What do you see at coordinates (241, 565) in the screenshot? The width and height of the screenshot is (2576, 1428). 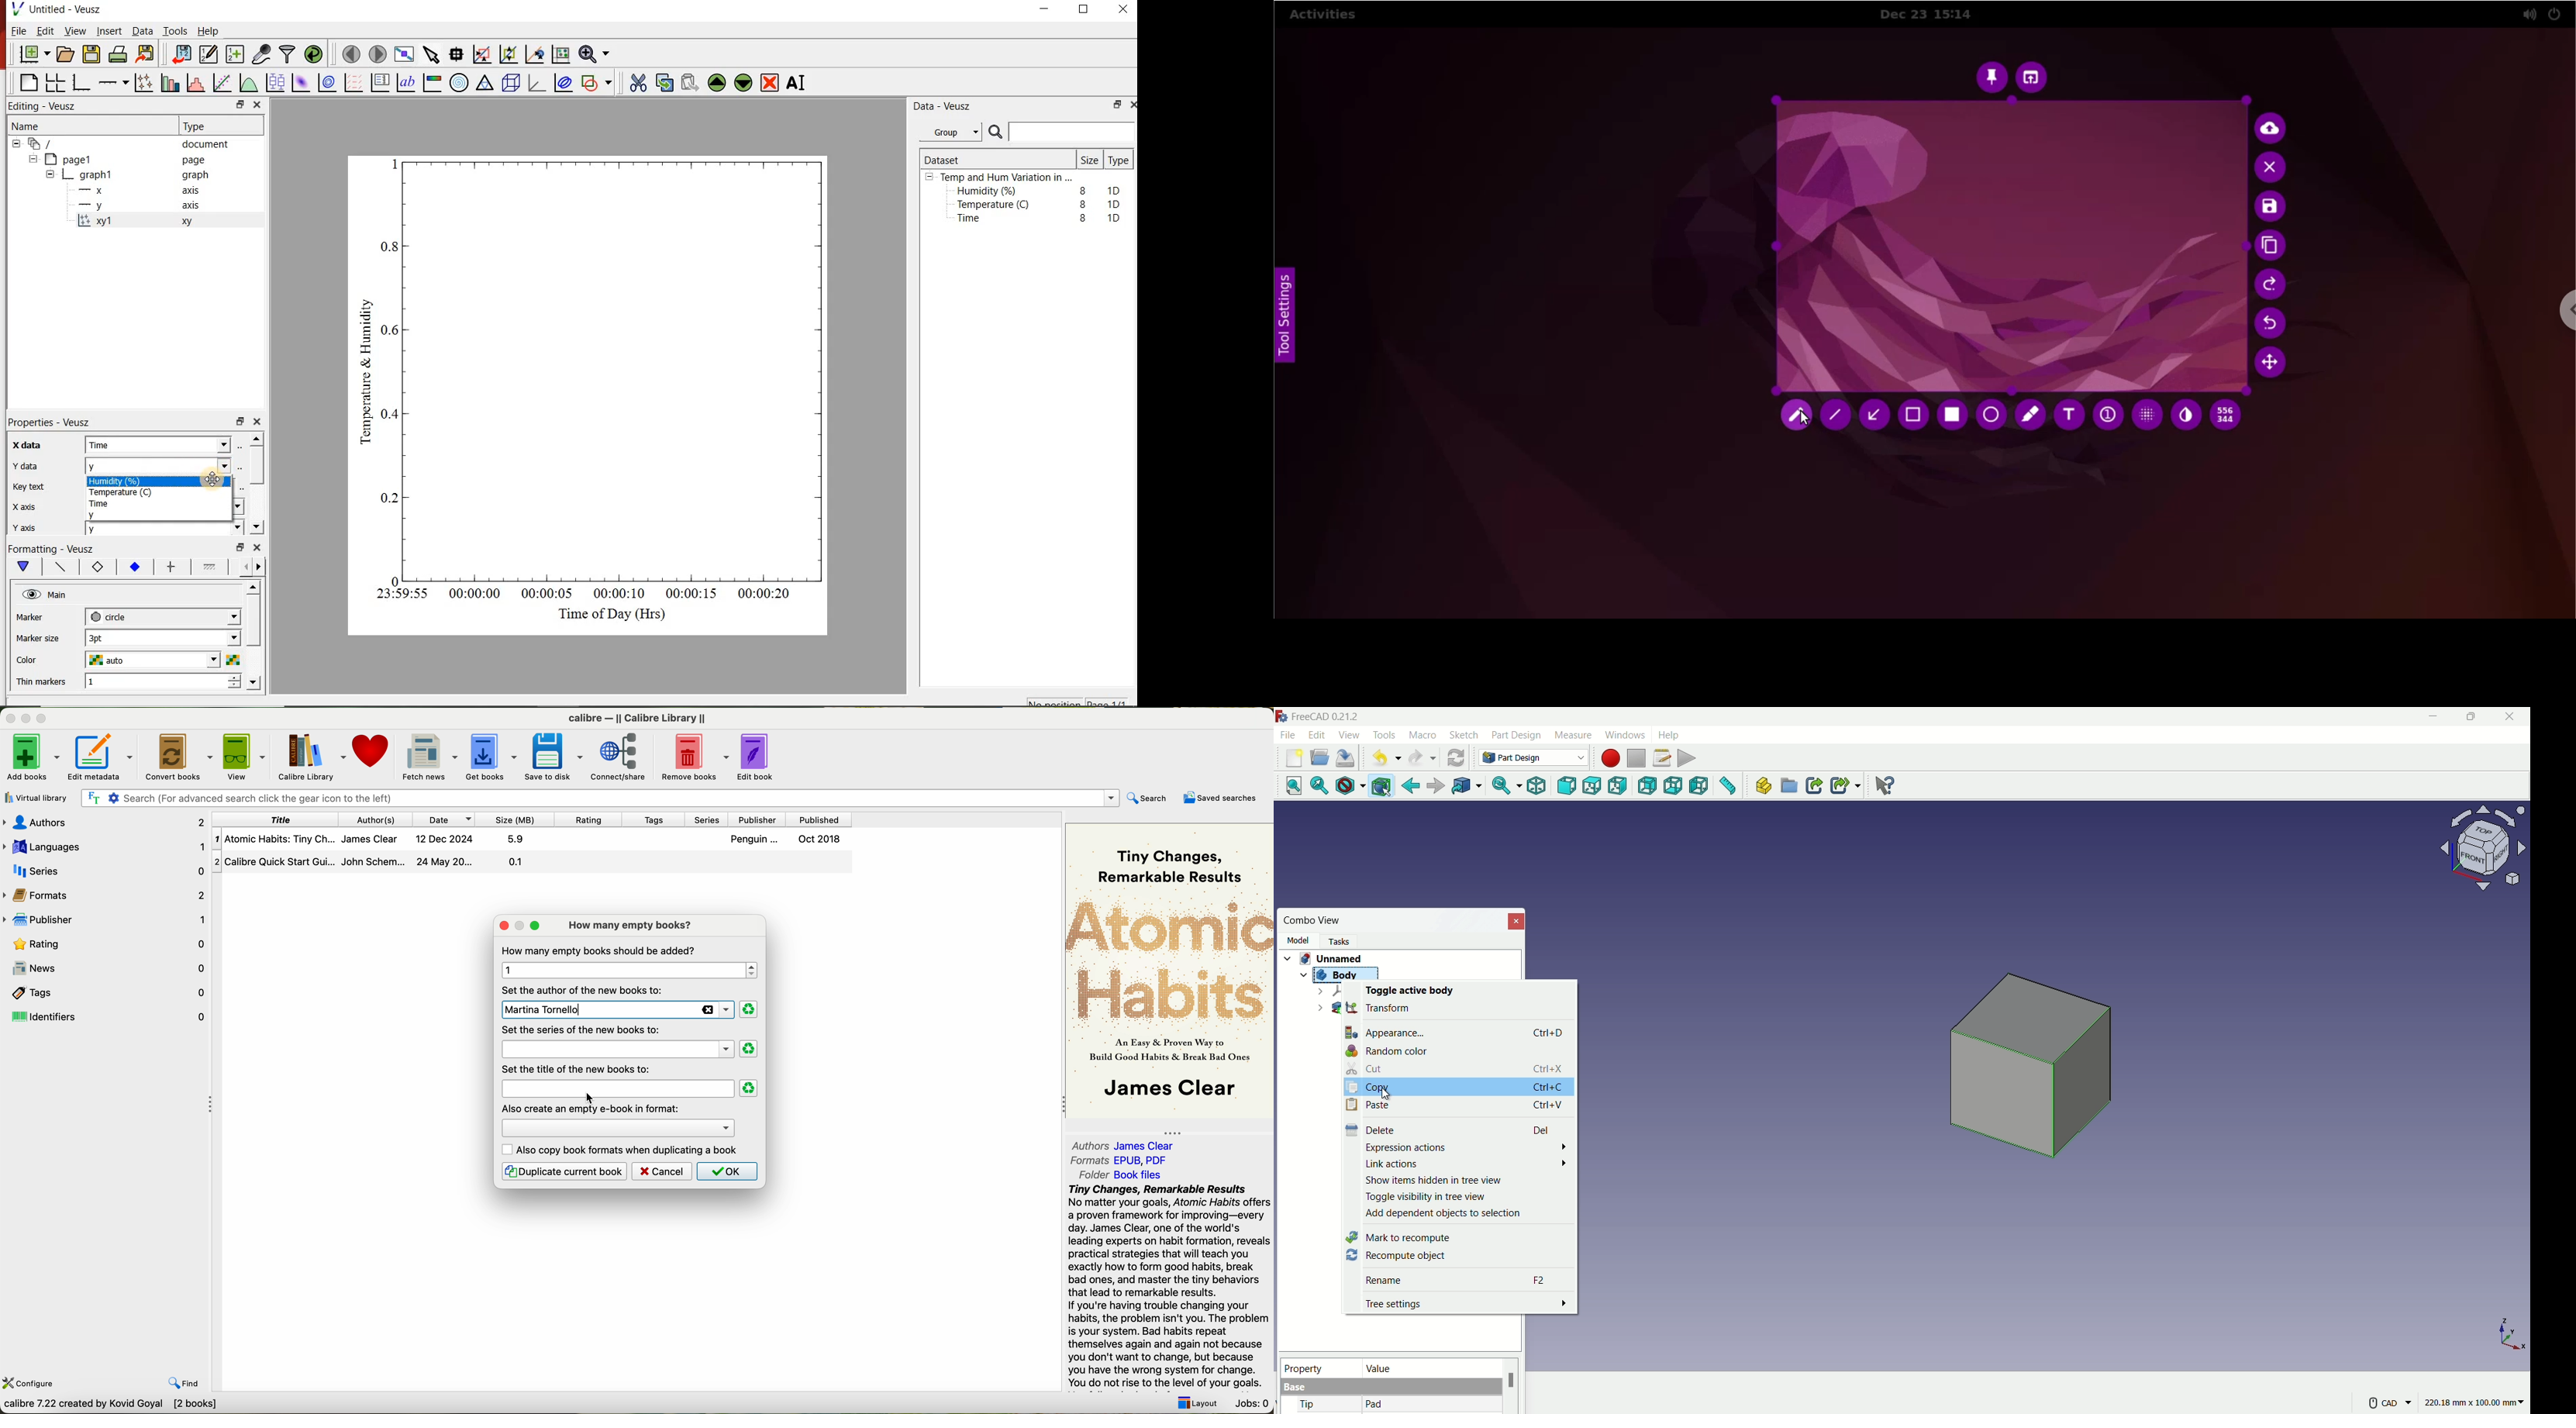 I see `go back` at bounding box center [241, 565].